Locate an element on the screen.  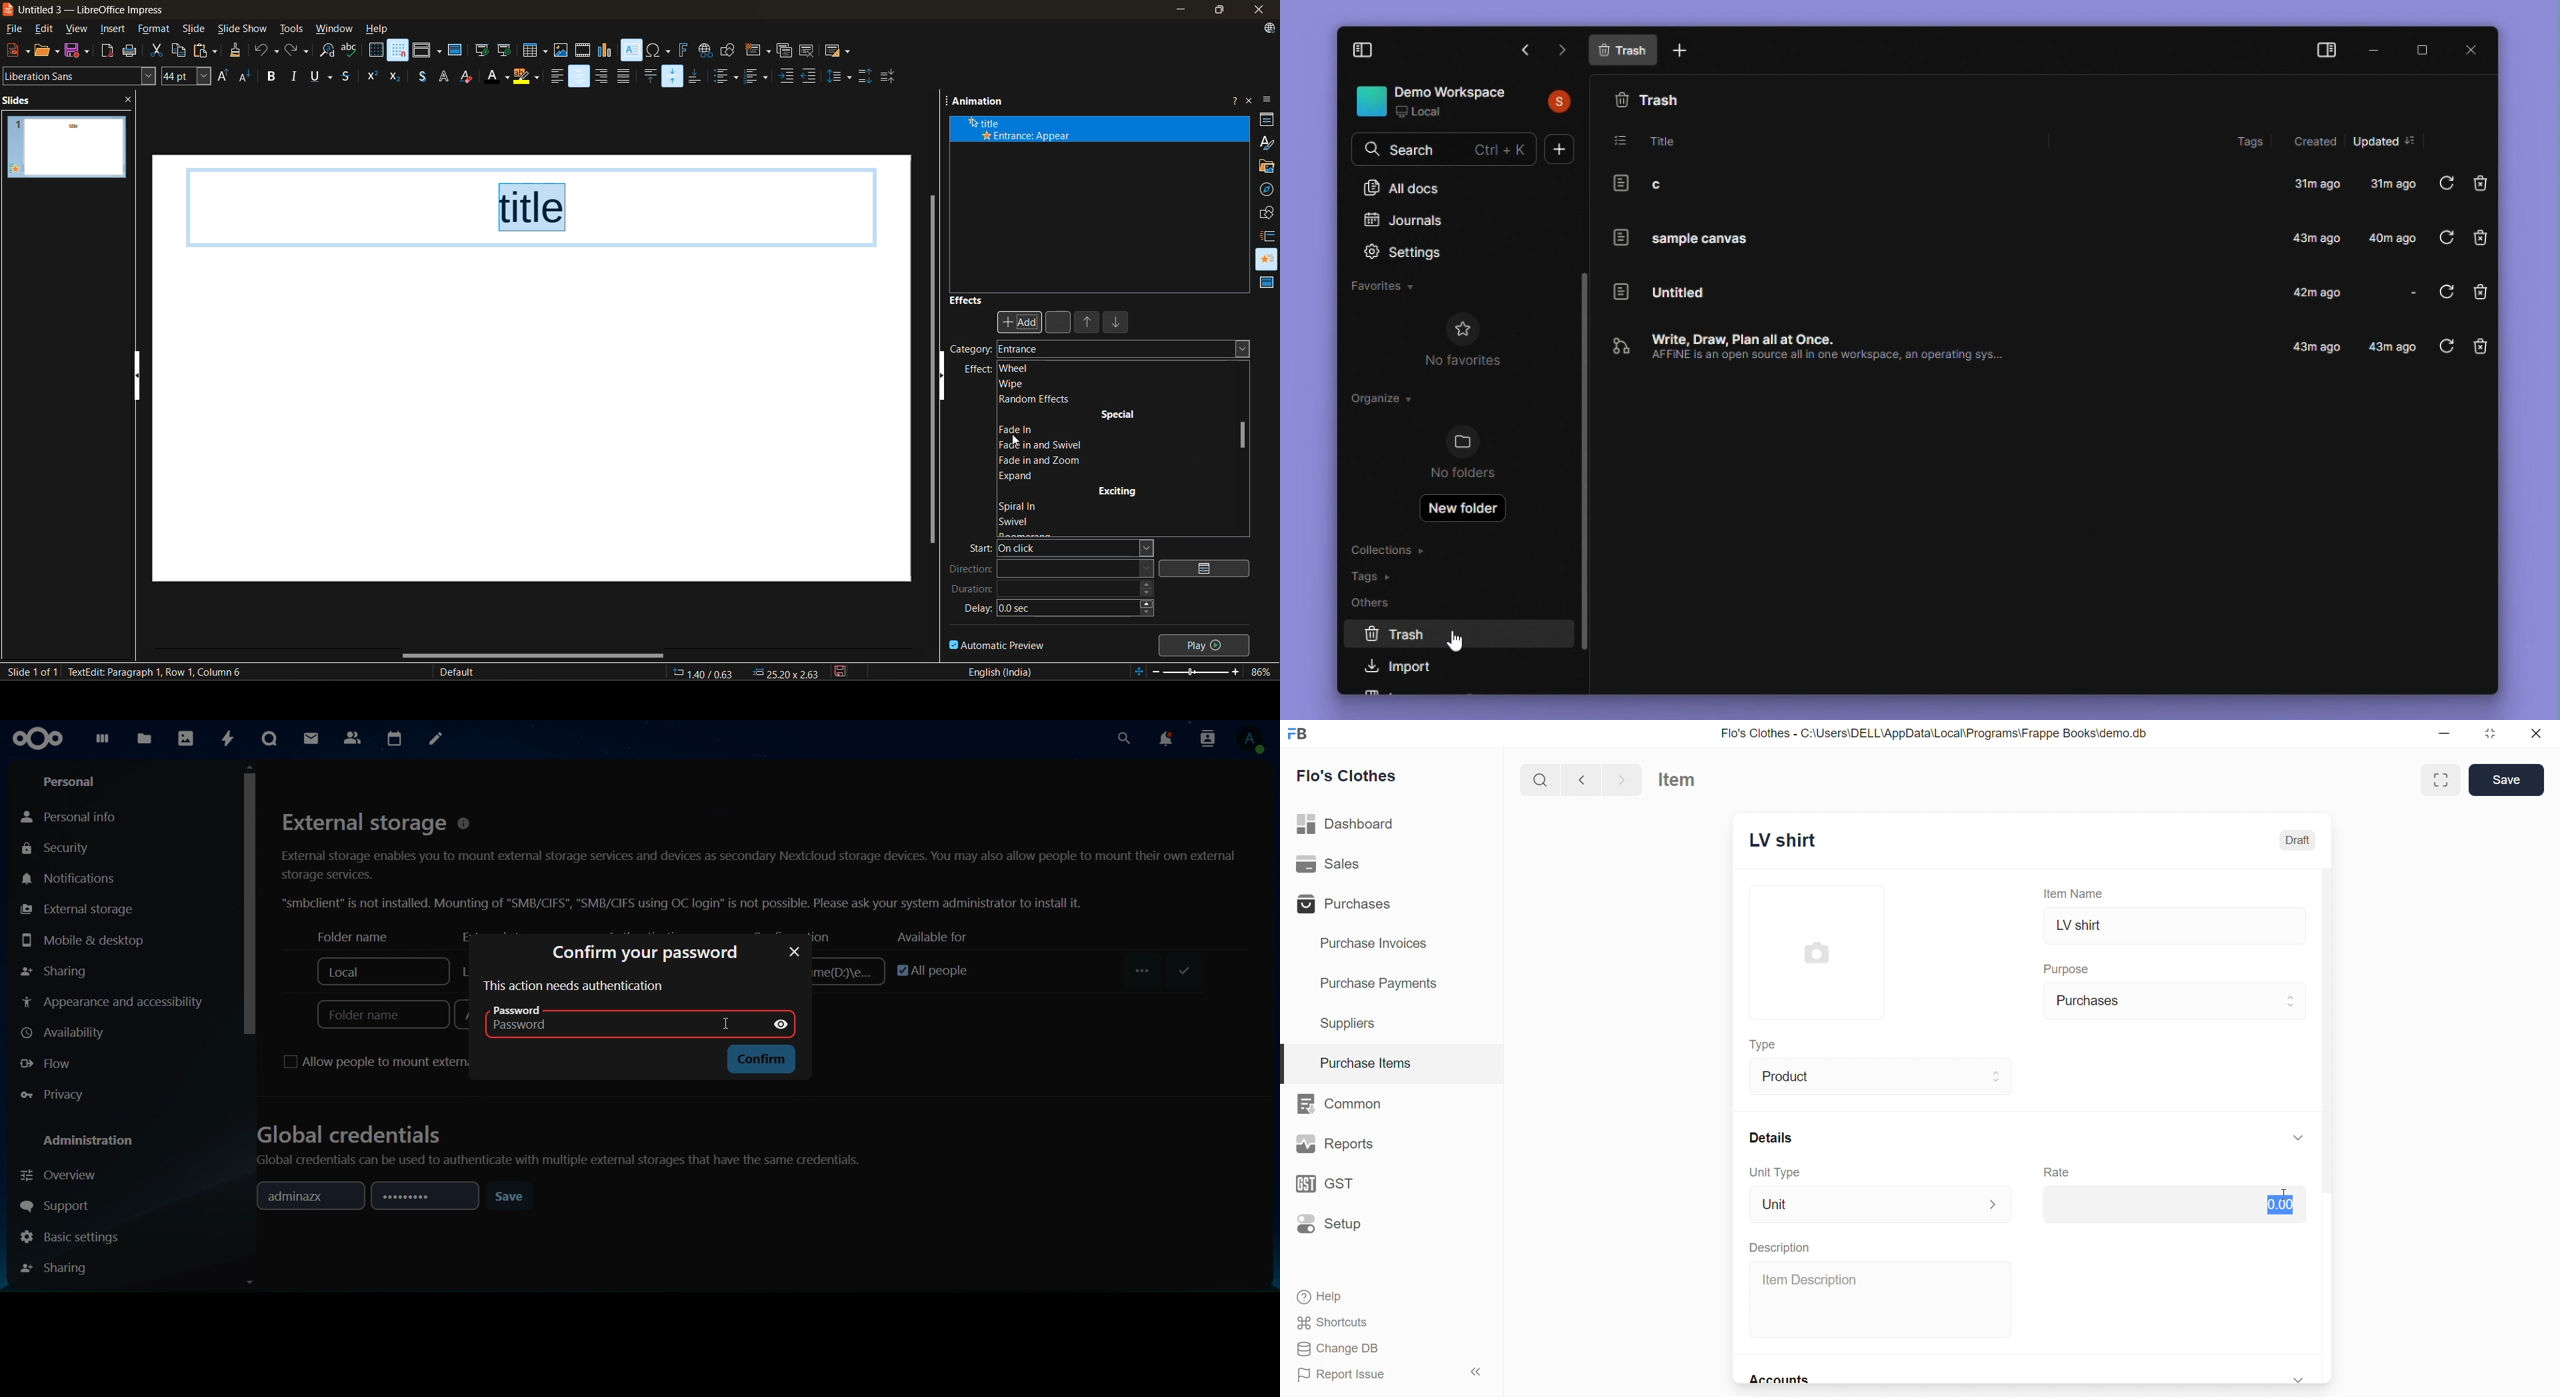
Suppliers is located at coordinates (1353, 1023).